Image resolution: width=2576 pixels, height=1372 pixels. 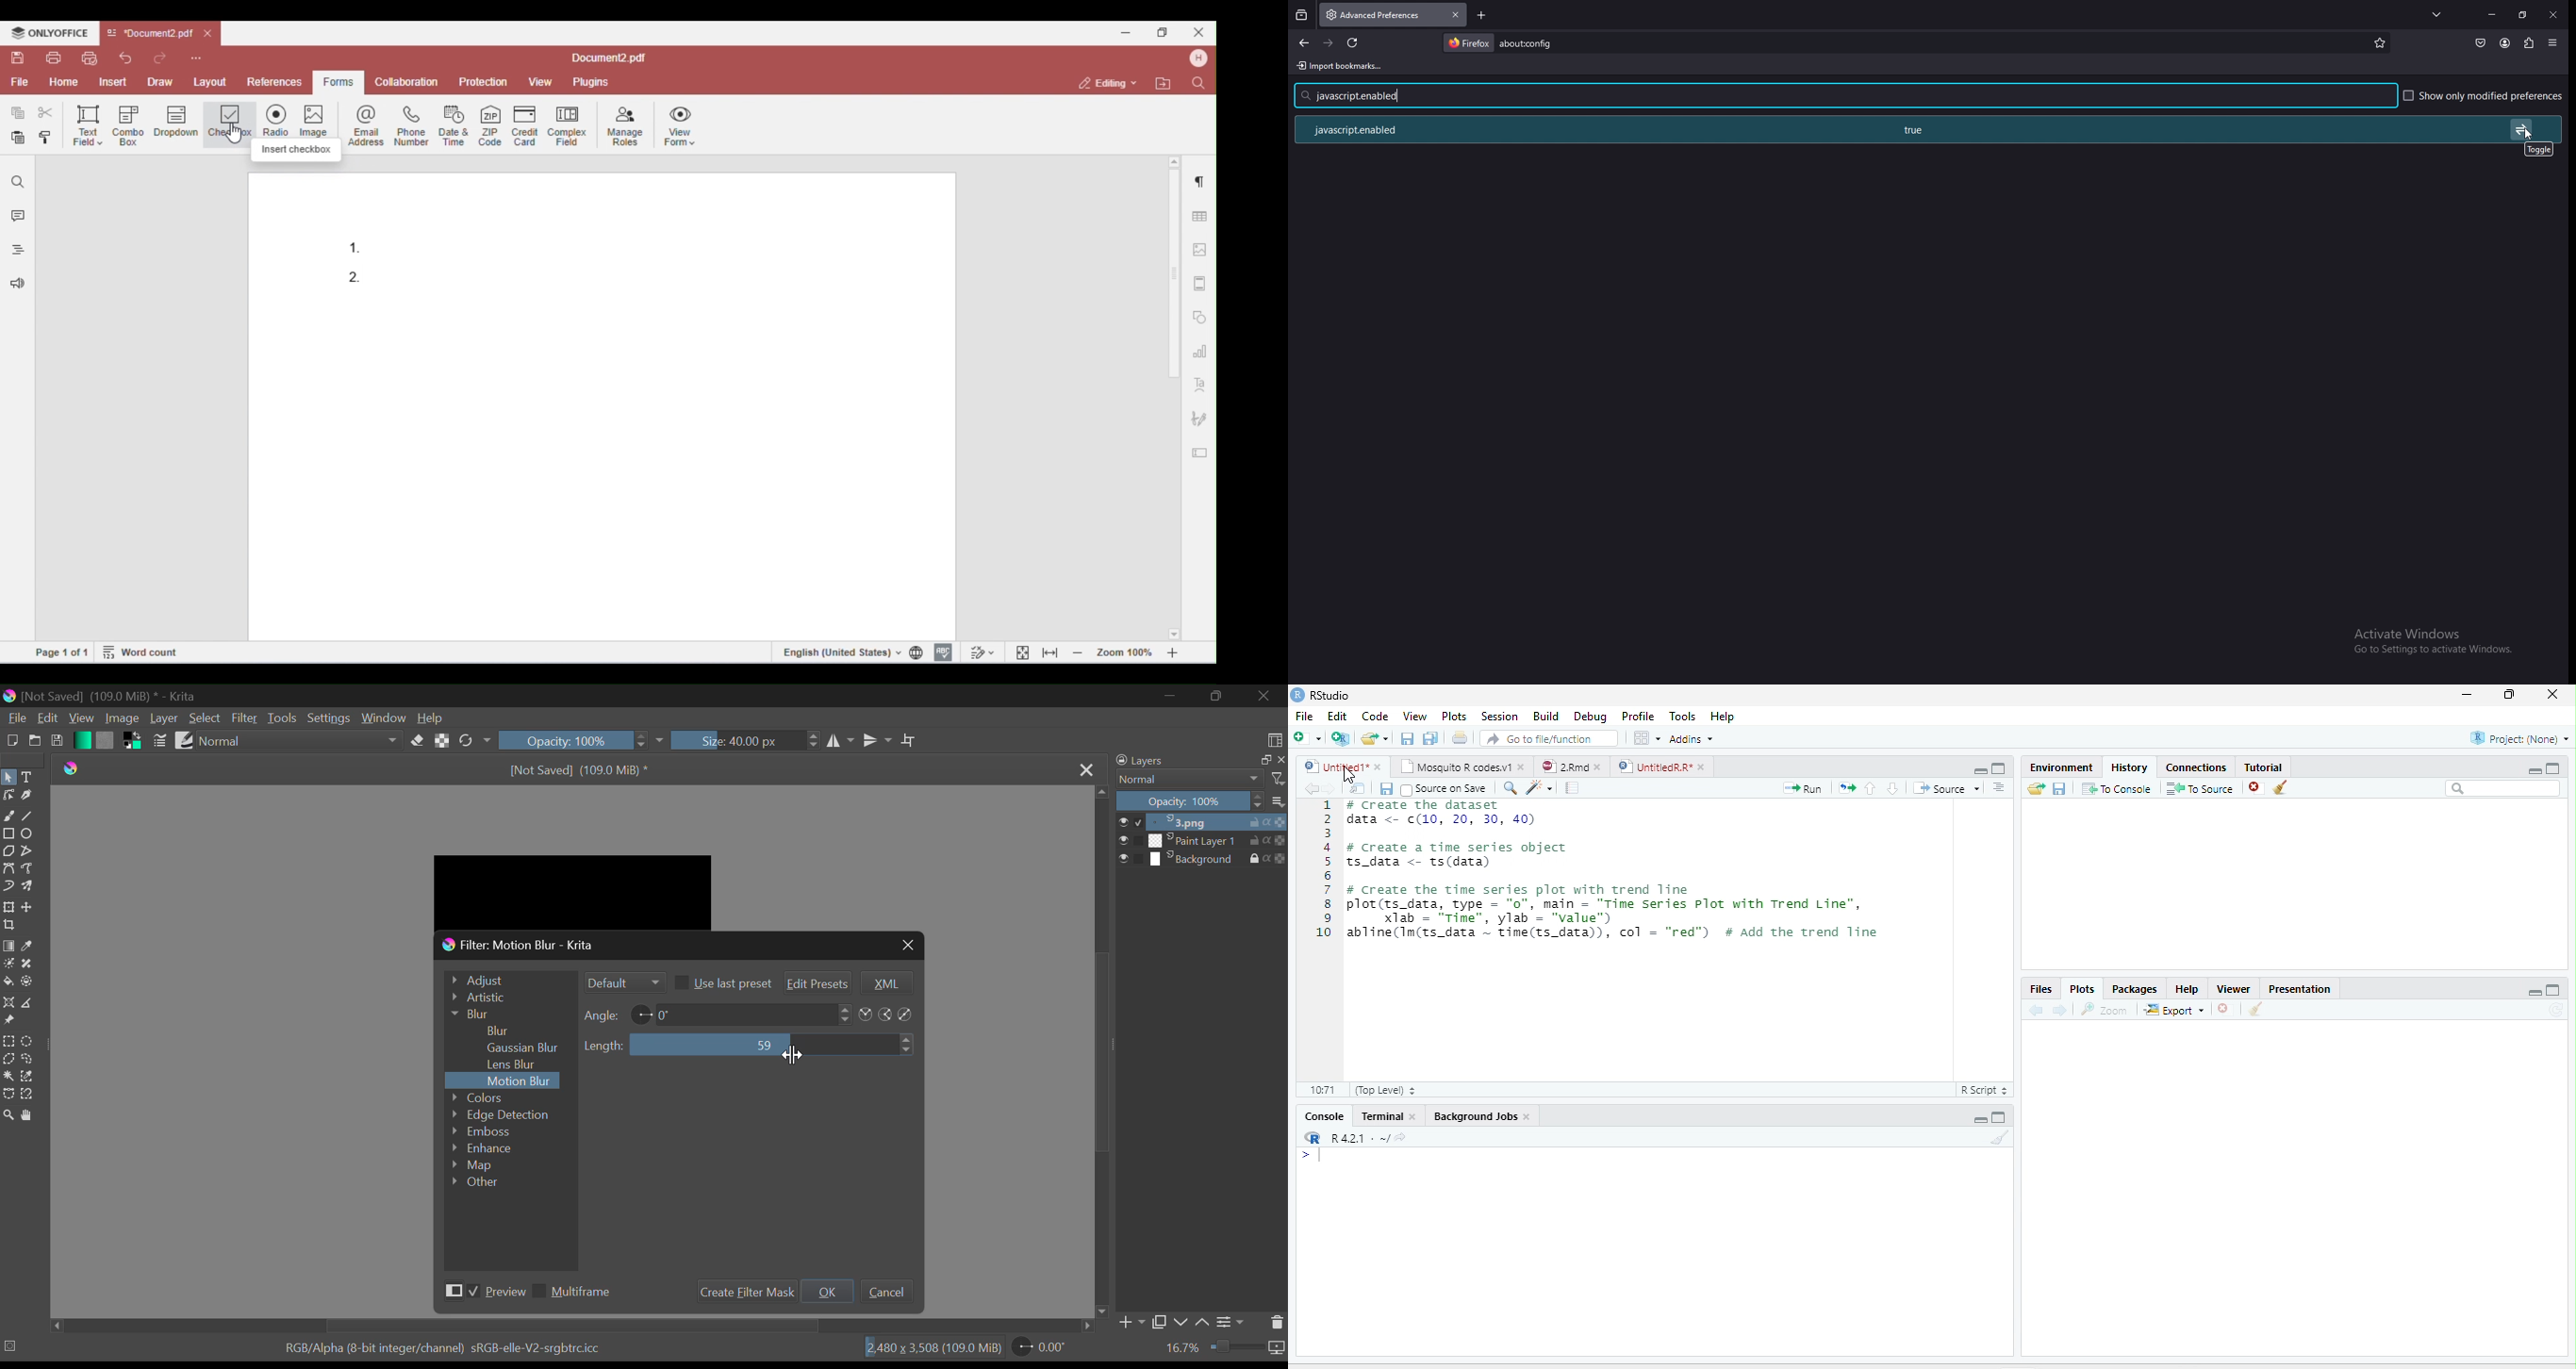 I want to click on Vertical Mirror Flip, so click(x=842, y=742).